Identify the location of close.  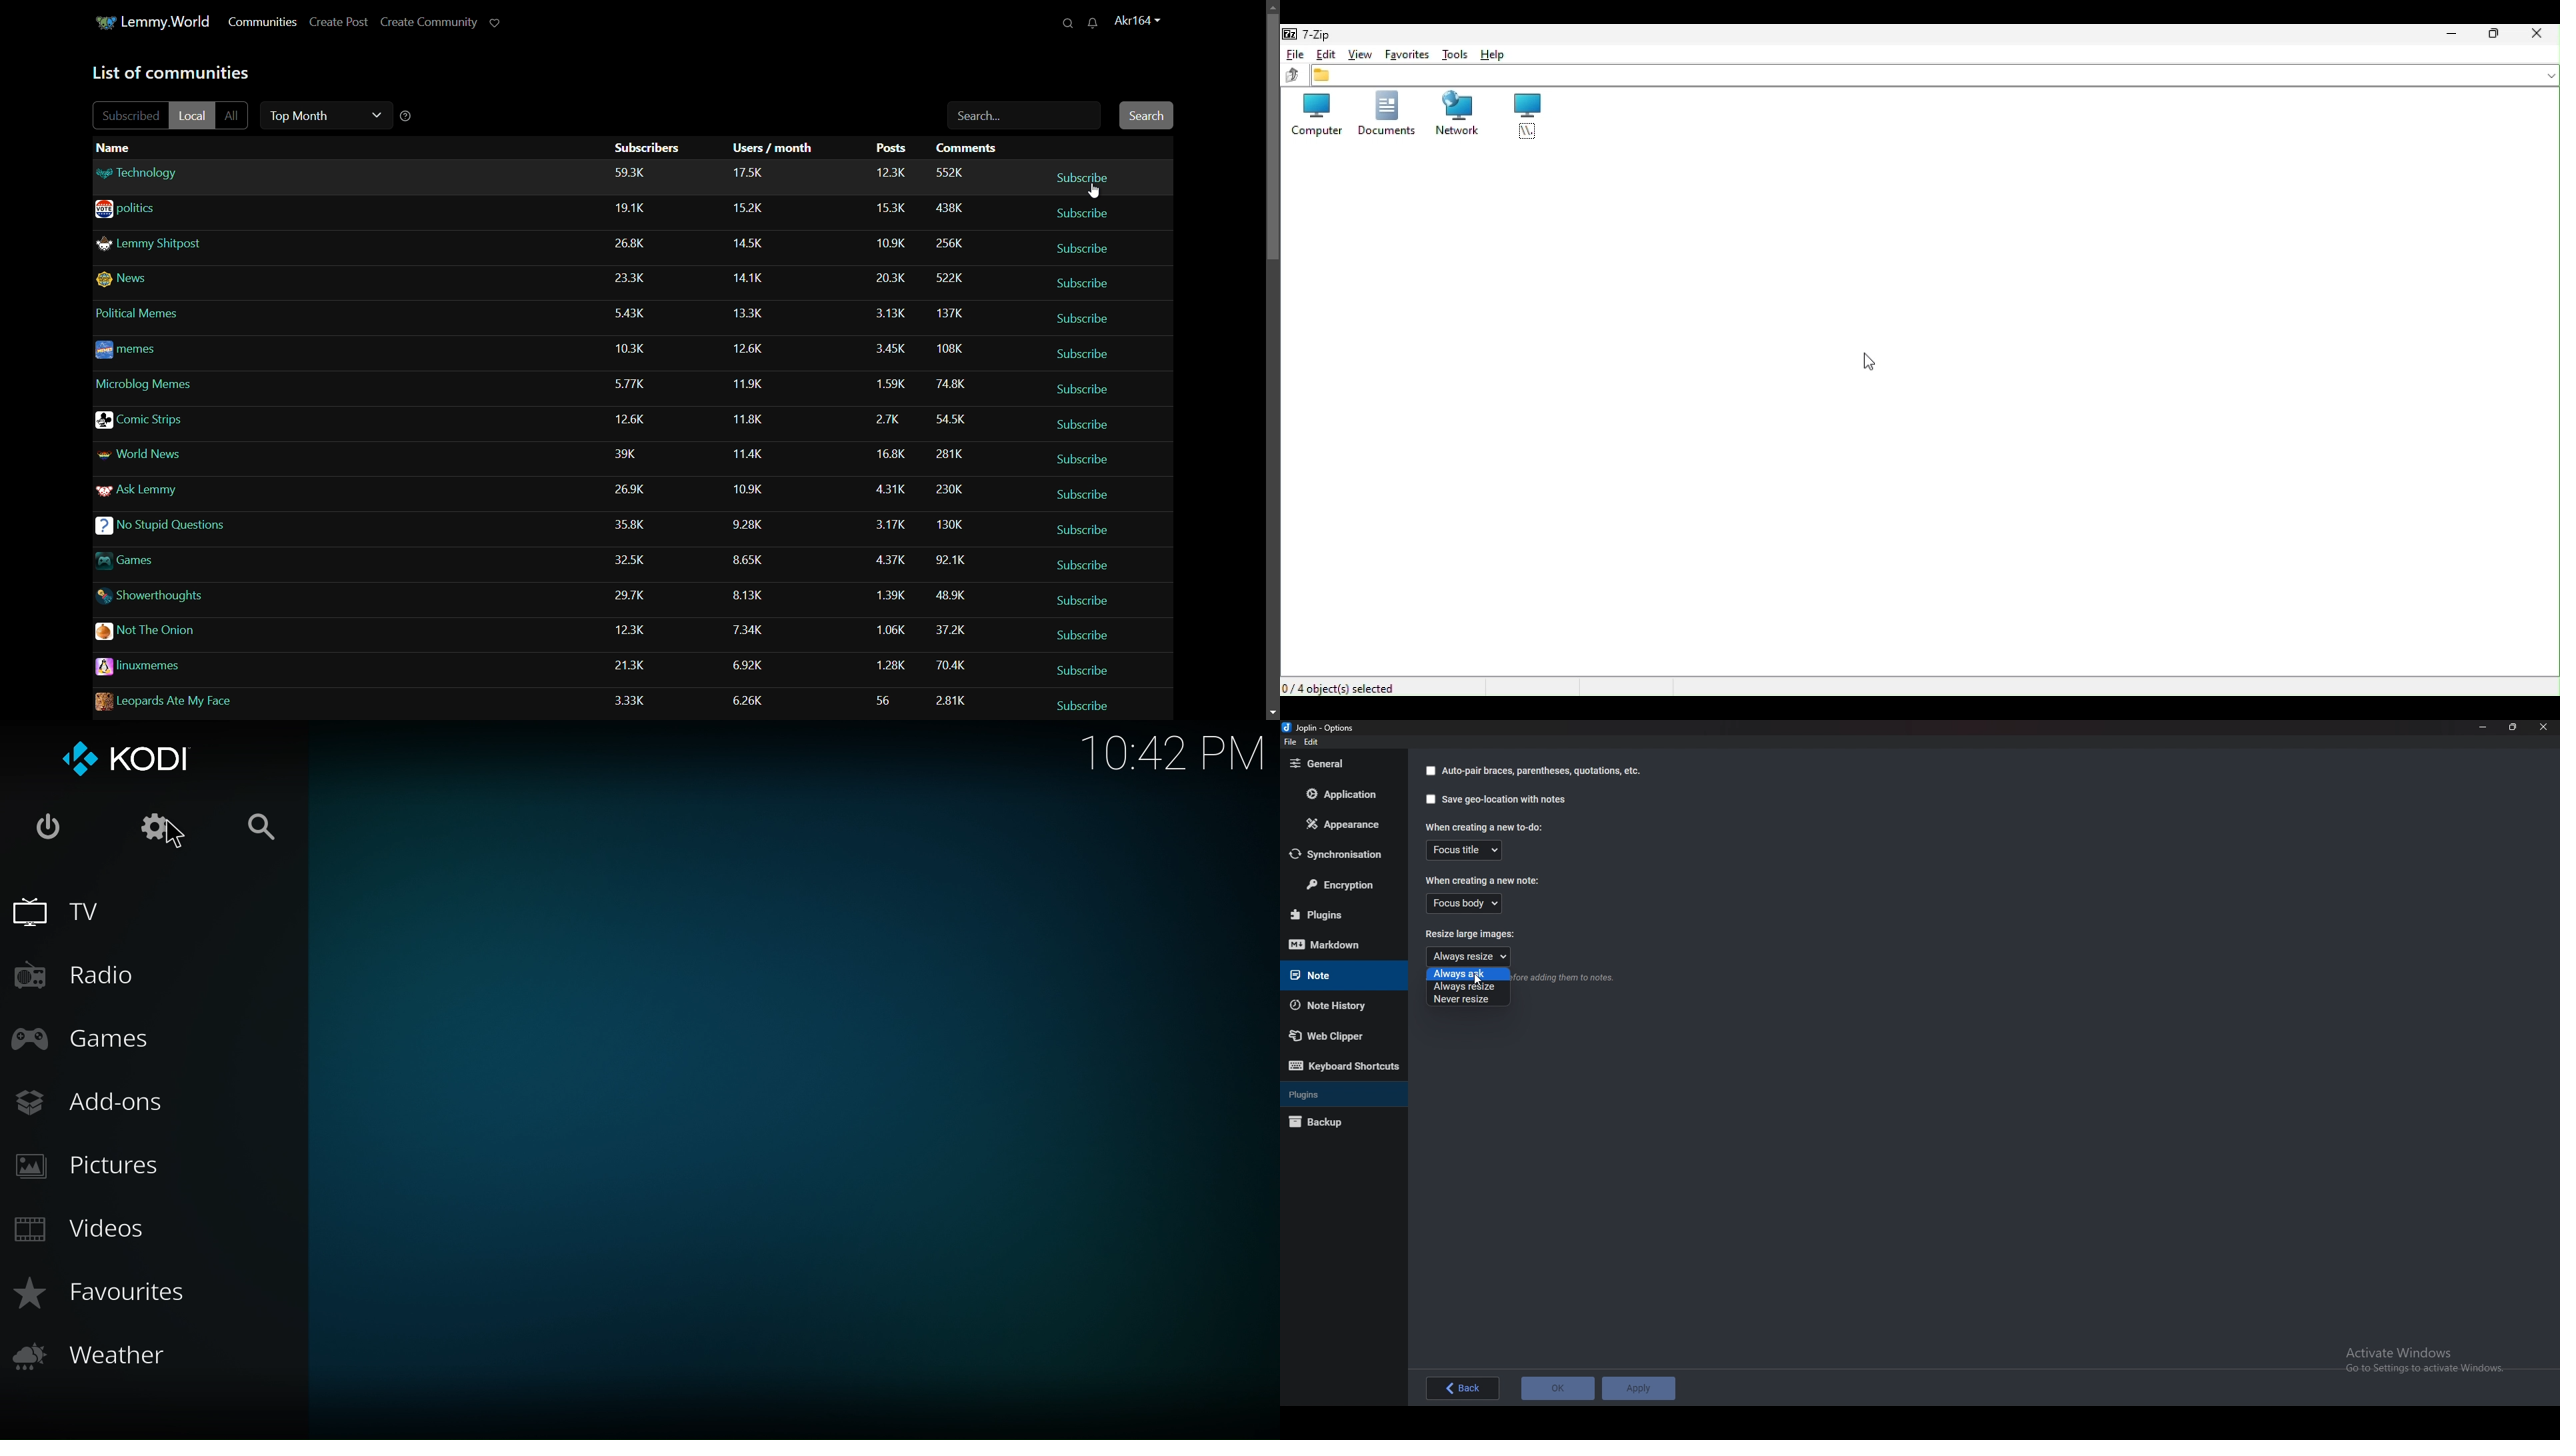
(2543, 727).